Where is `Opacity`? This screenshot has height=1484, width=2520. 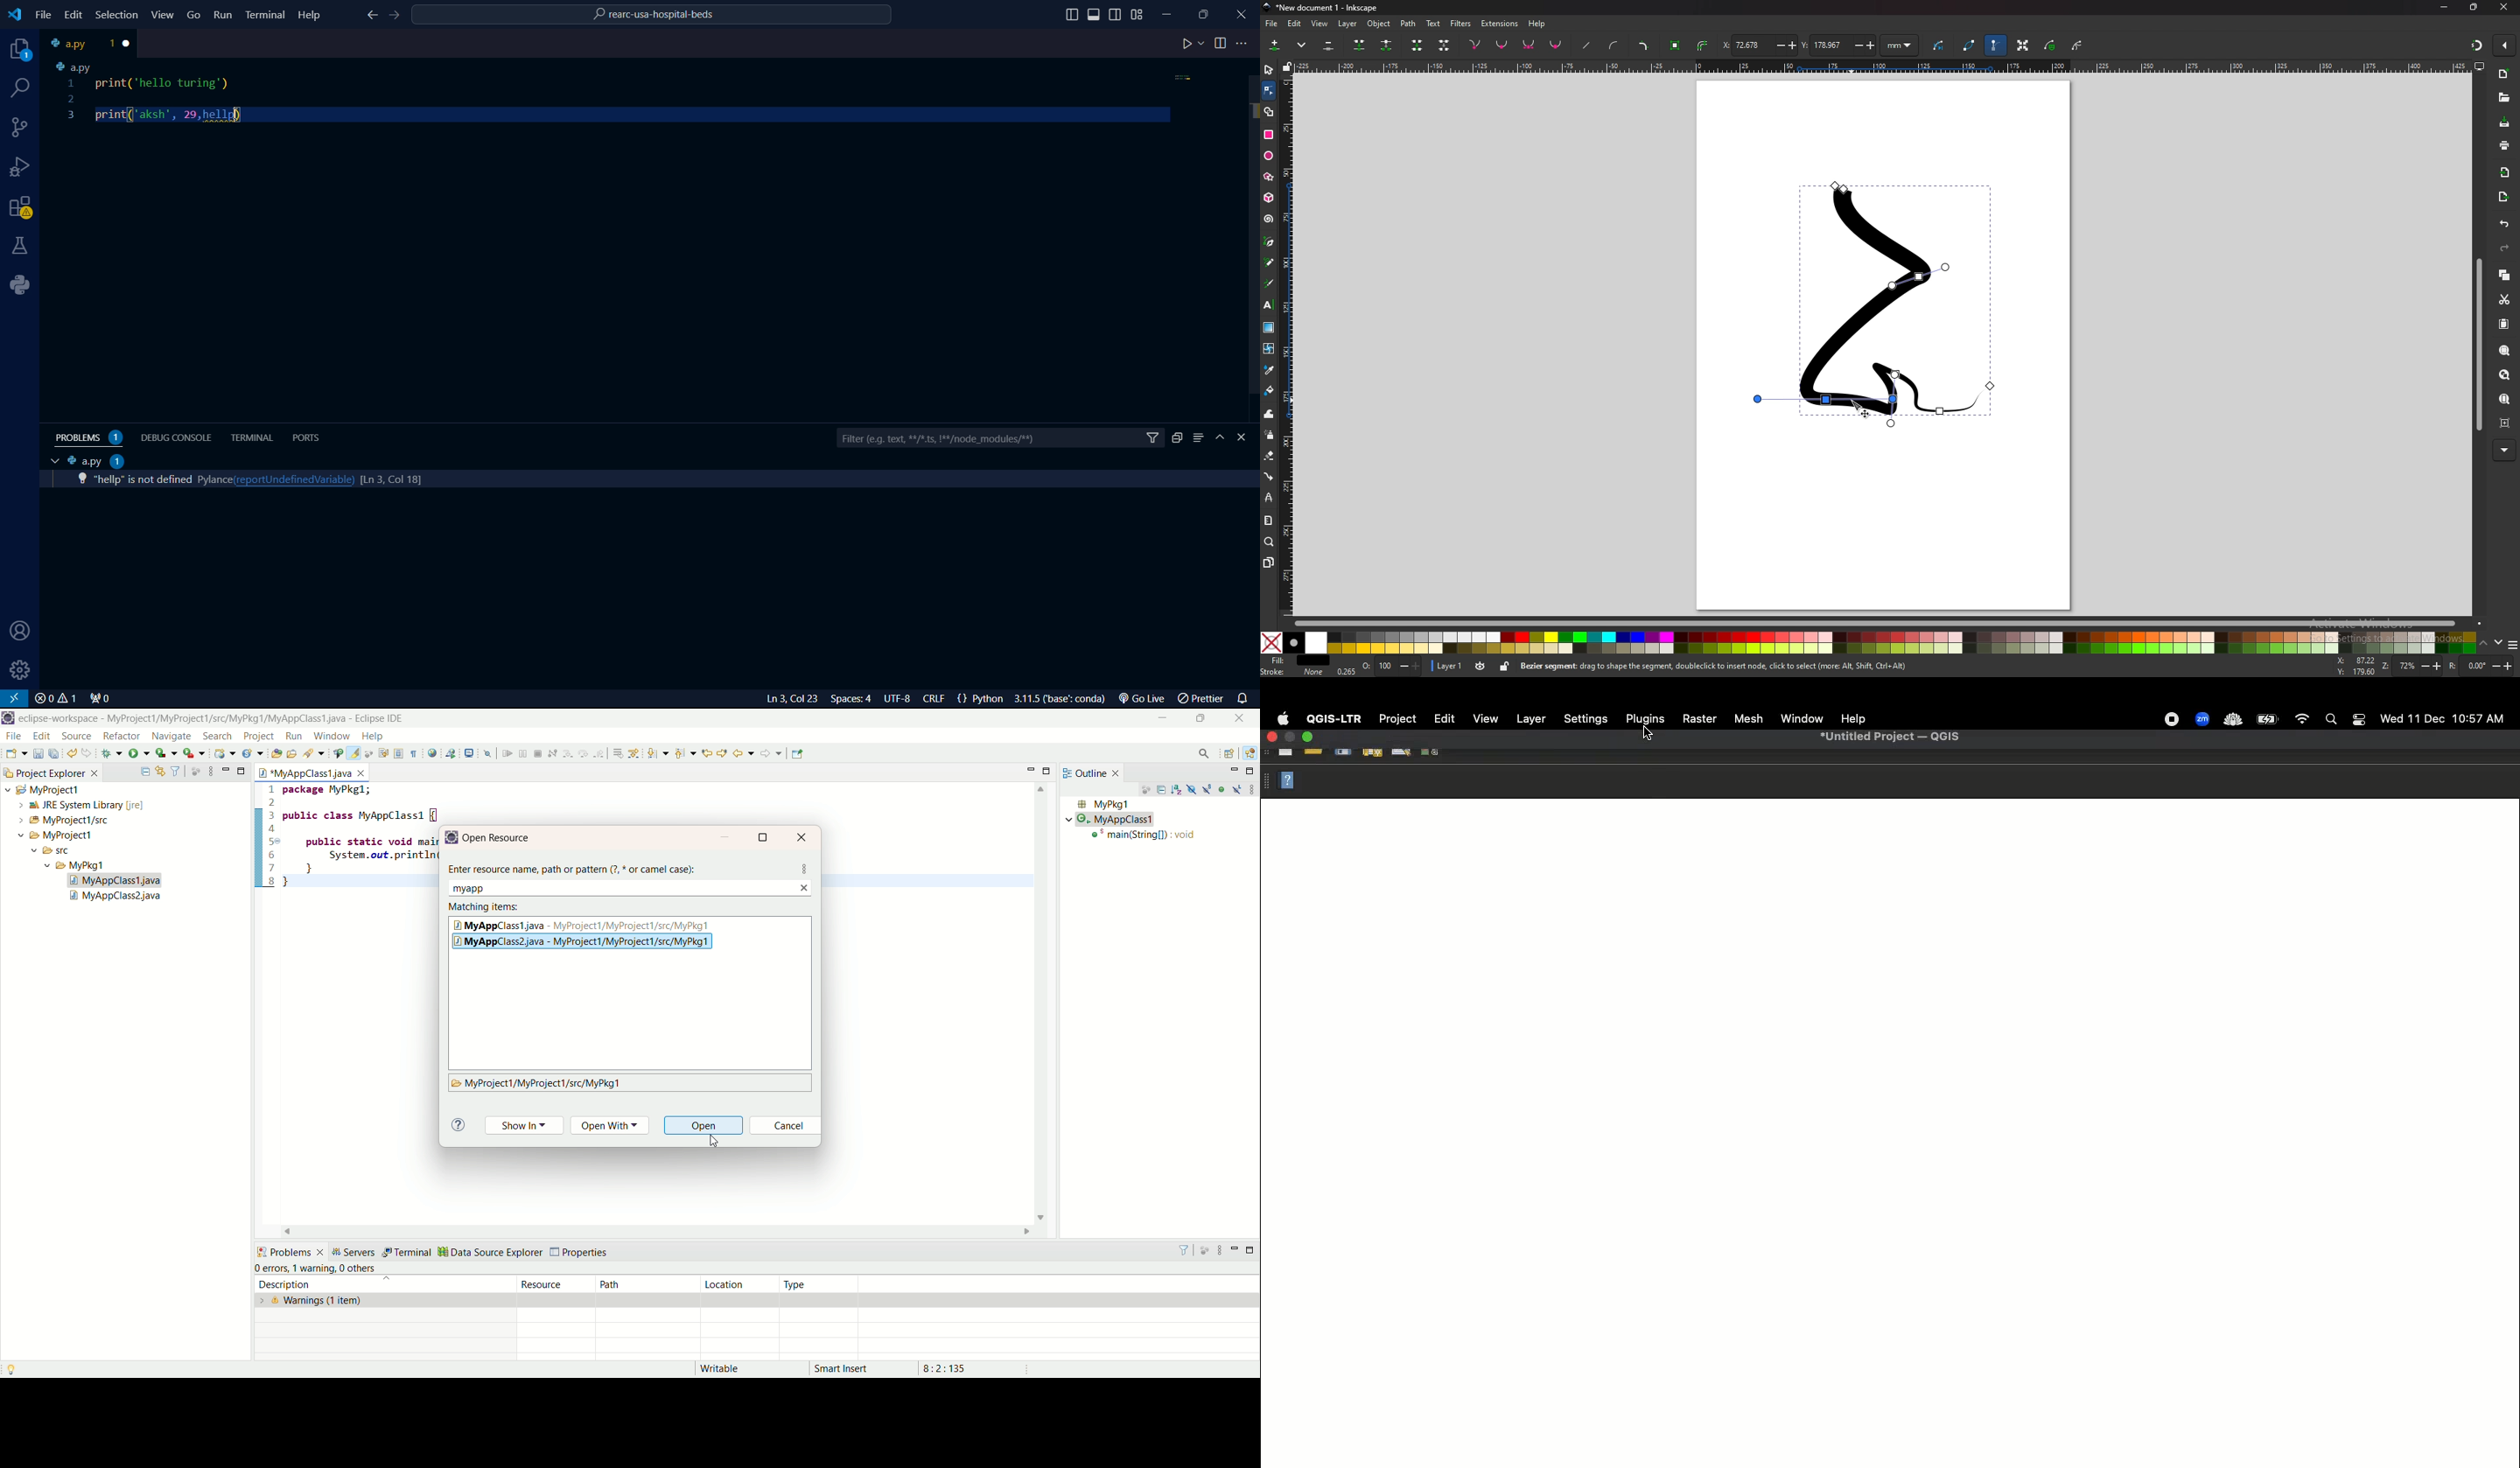
Opacity is located at coordinates (1377, 667).